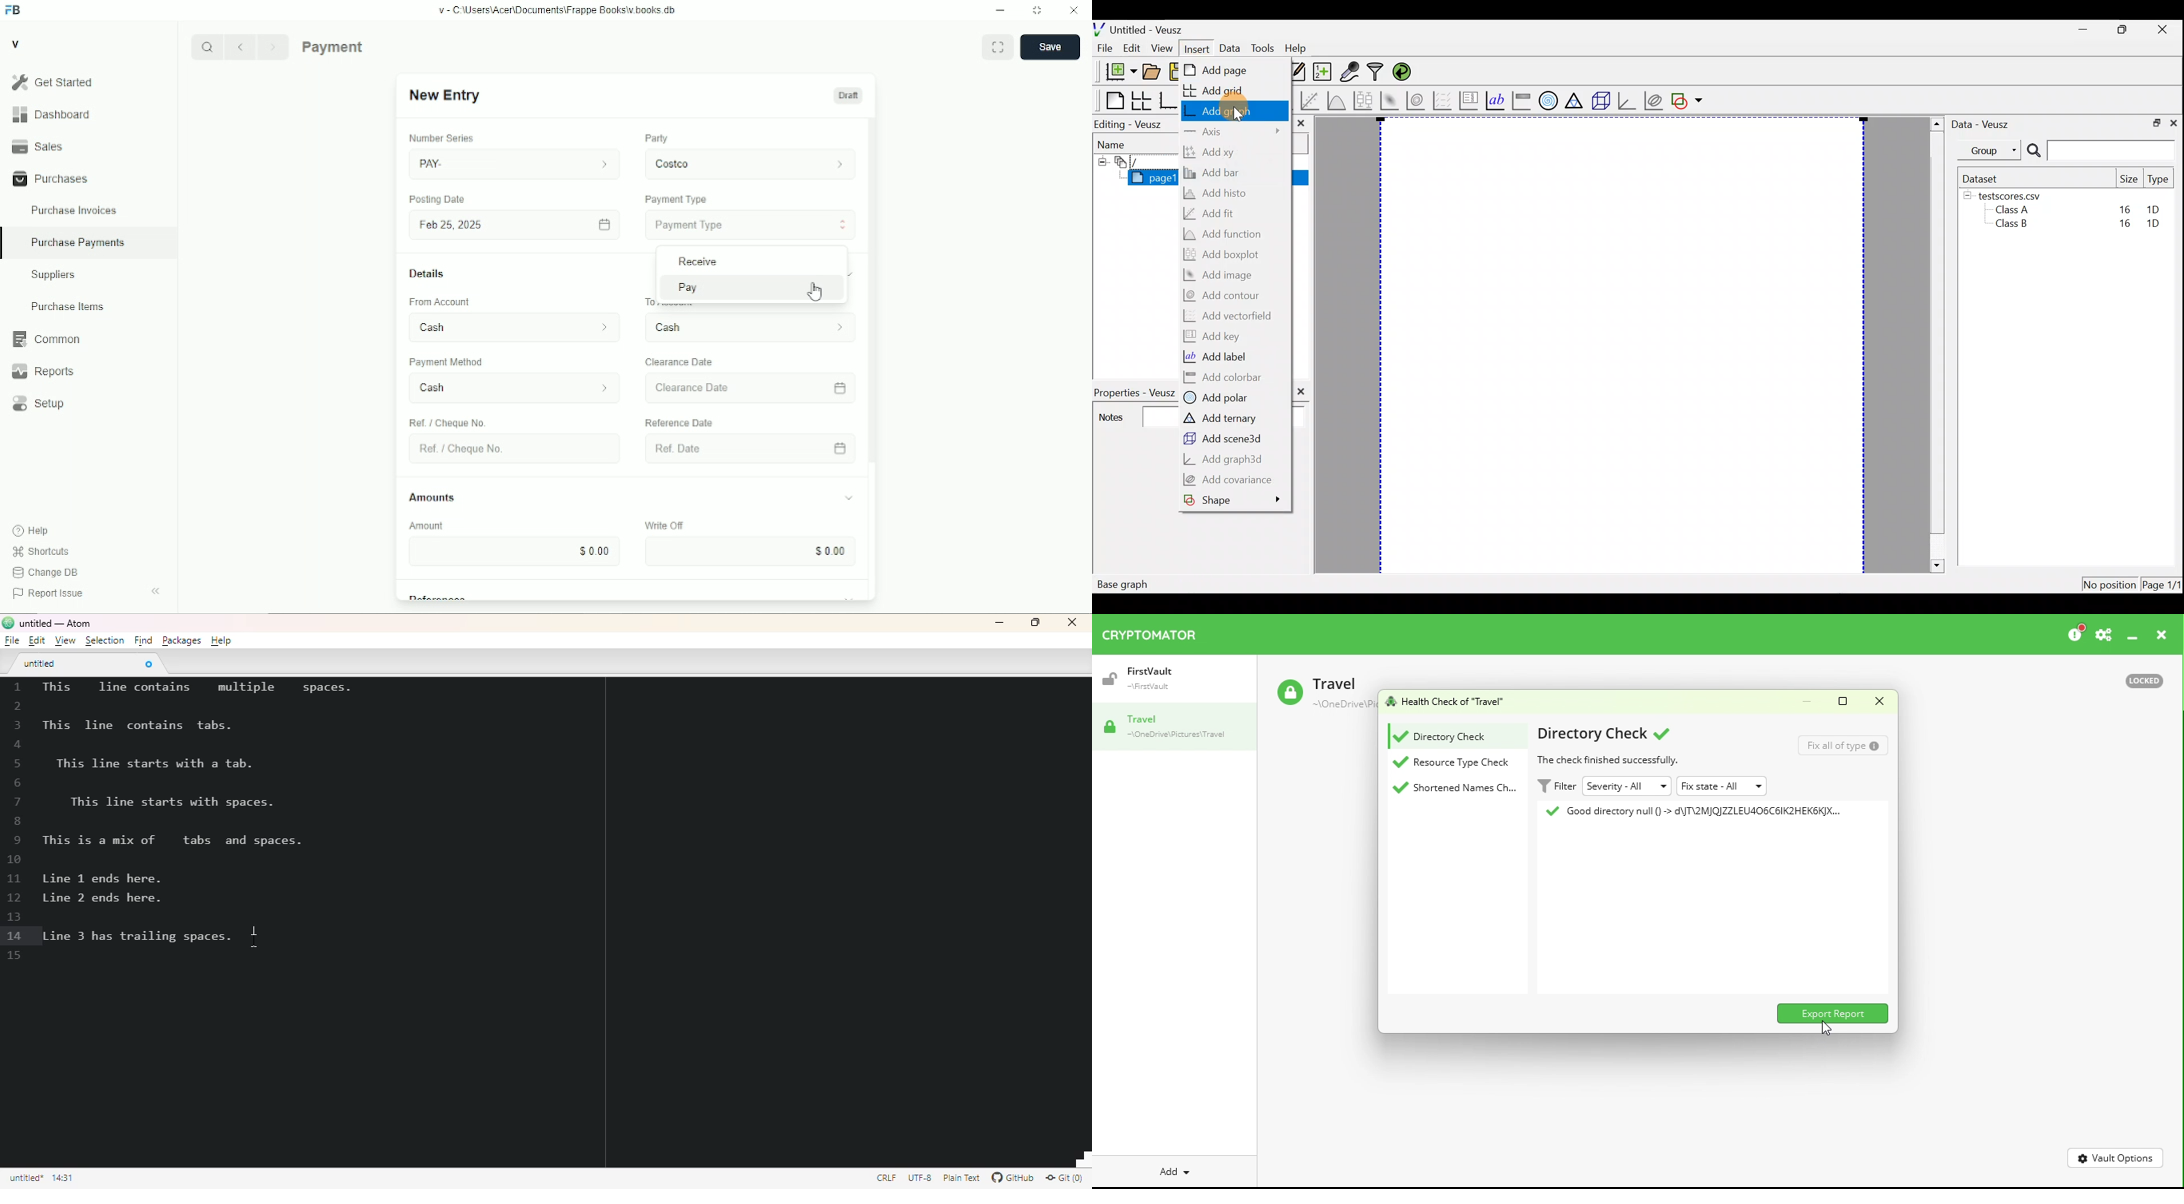 This screenshot has width=2184, height=1204. I want to click on Purchase Payments, so click(89, 244).